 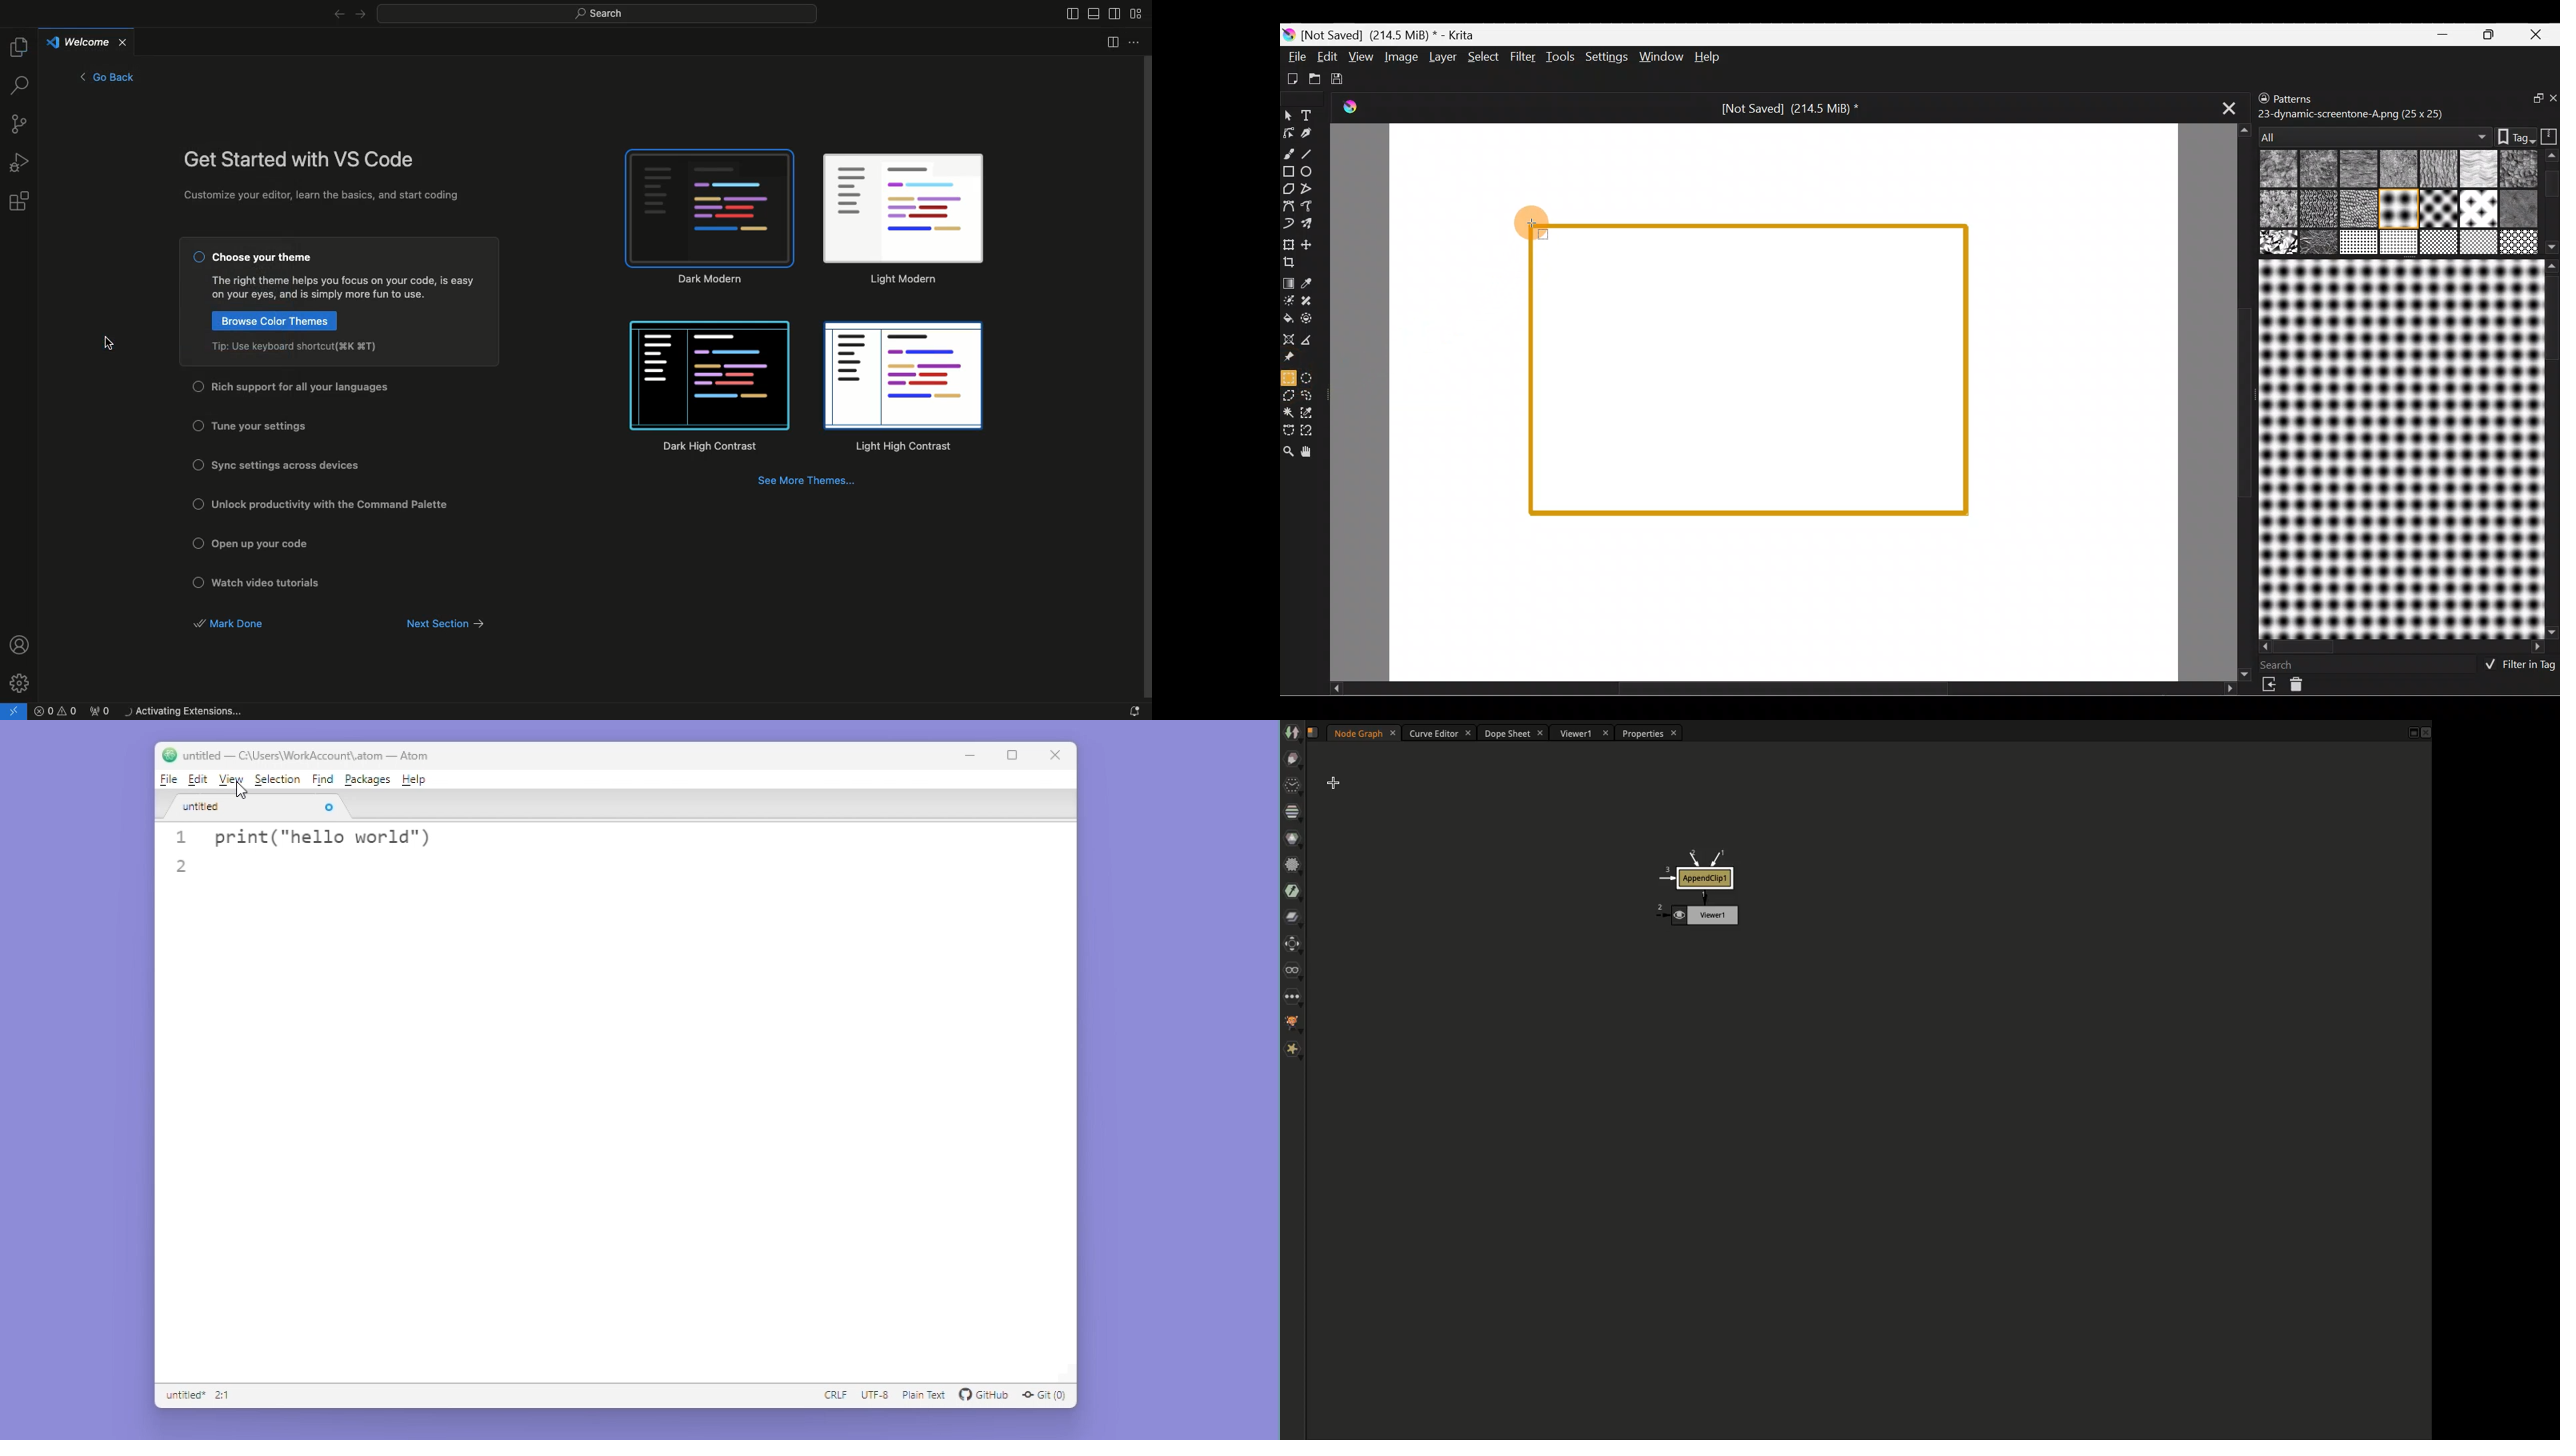 I want to click on Help, so click(x=414, y=779).